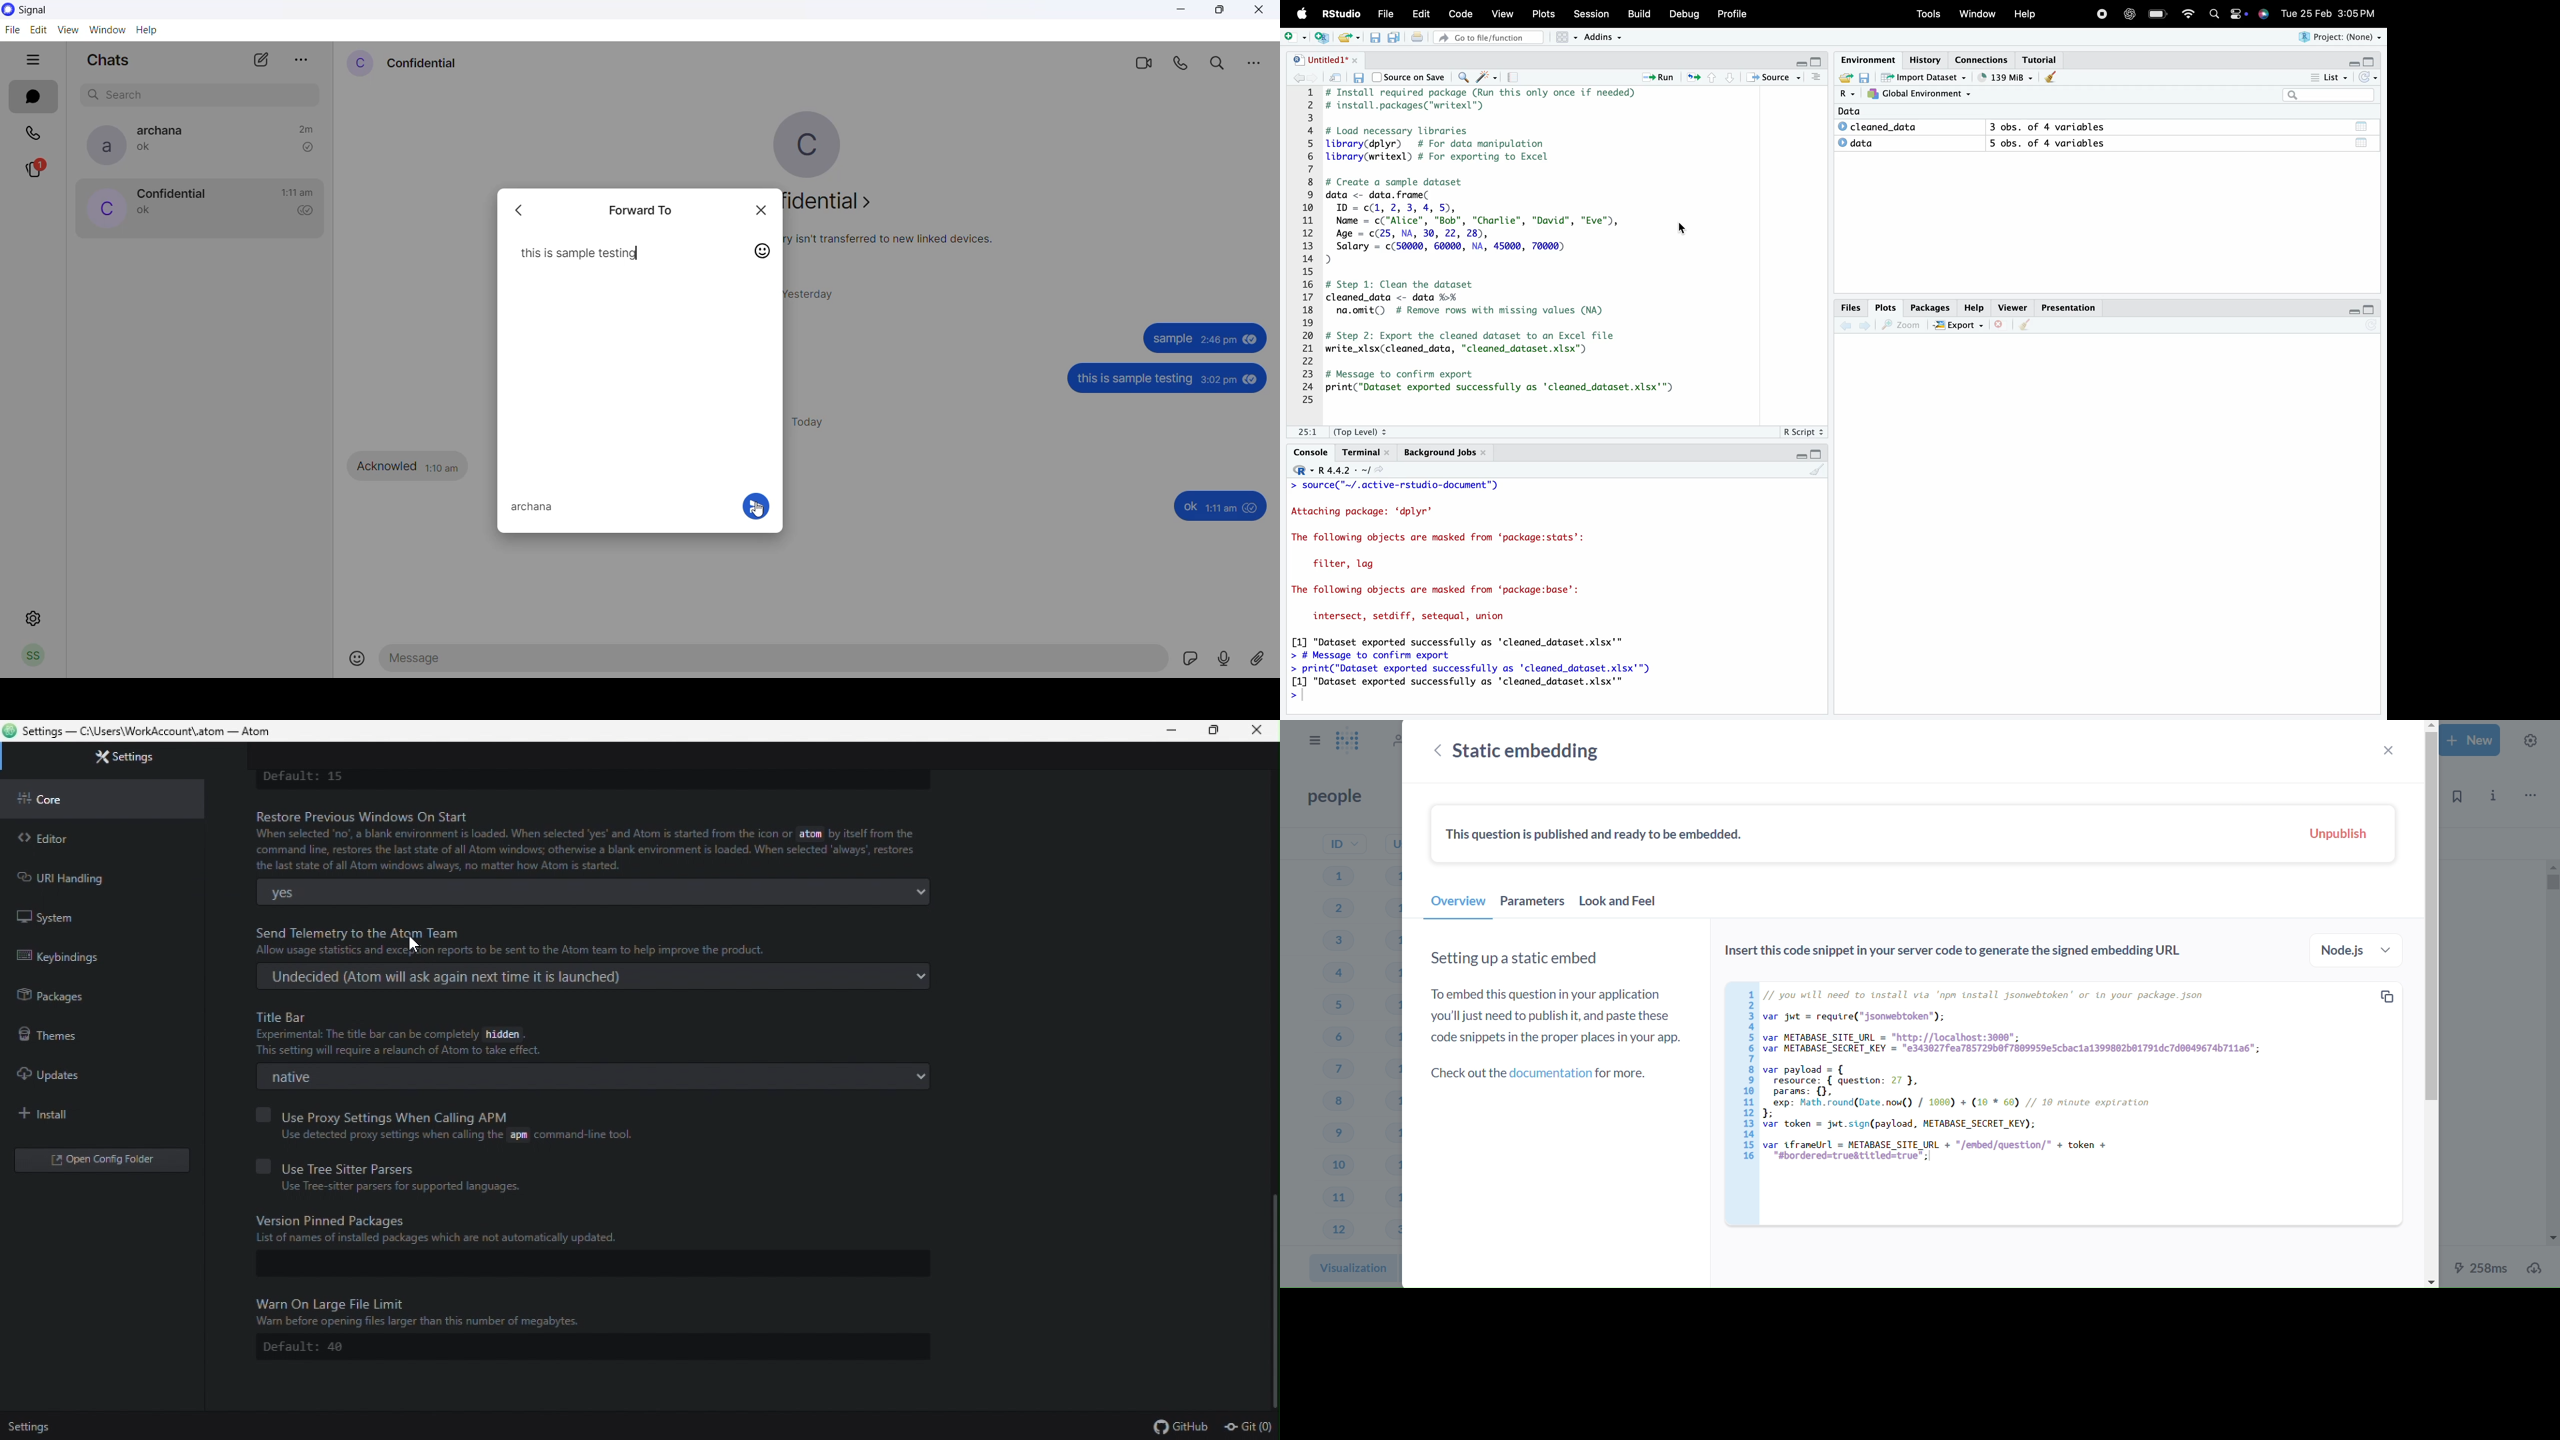 The height and width of the screenshot is (1456, 2576). Describe the element at coordinates (261, 63) in the screenshot. I see `new chat` at that location.